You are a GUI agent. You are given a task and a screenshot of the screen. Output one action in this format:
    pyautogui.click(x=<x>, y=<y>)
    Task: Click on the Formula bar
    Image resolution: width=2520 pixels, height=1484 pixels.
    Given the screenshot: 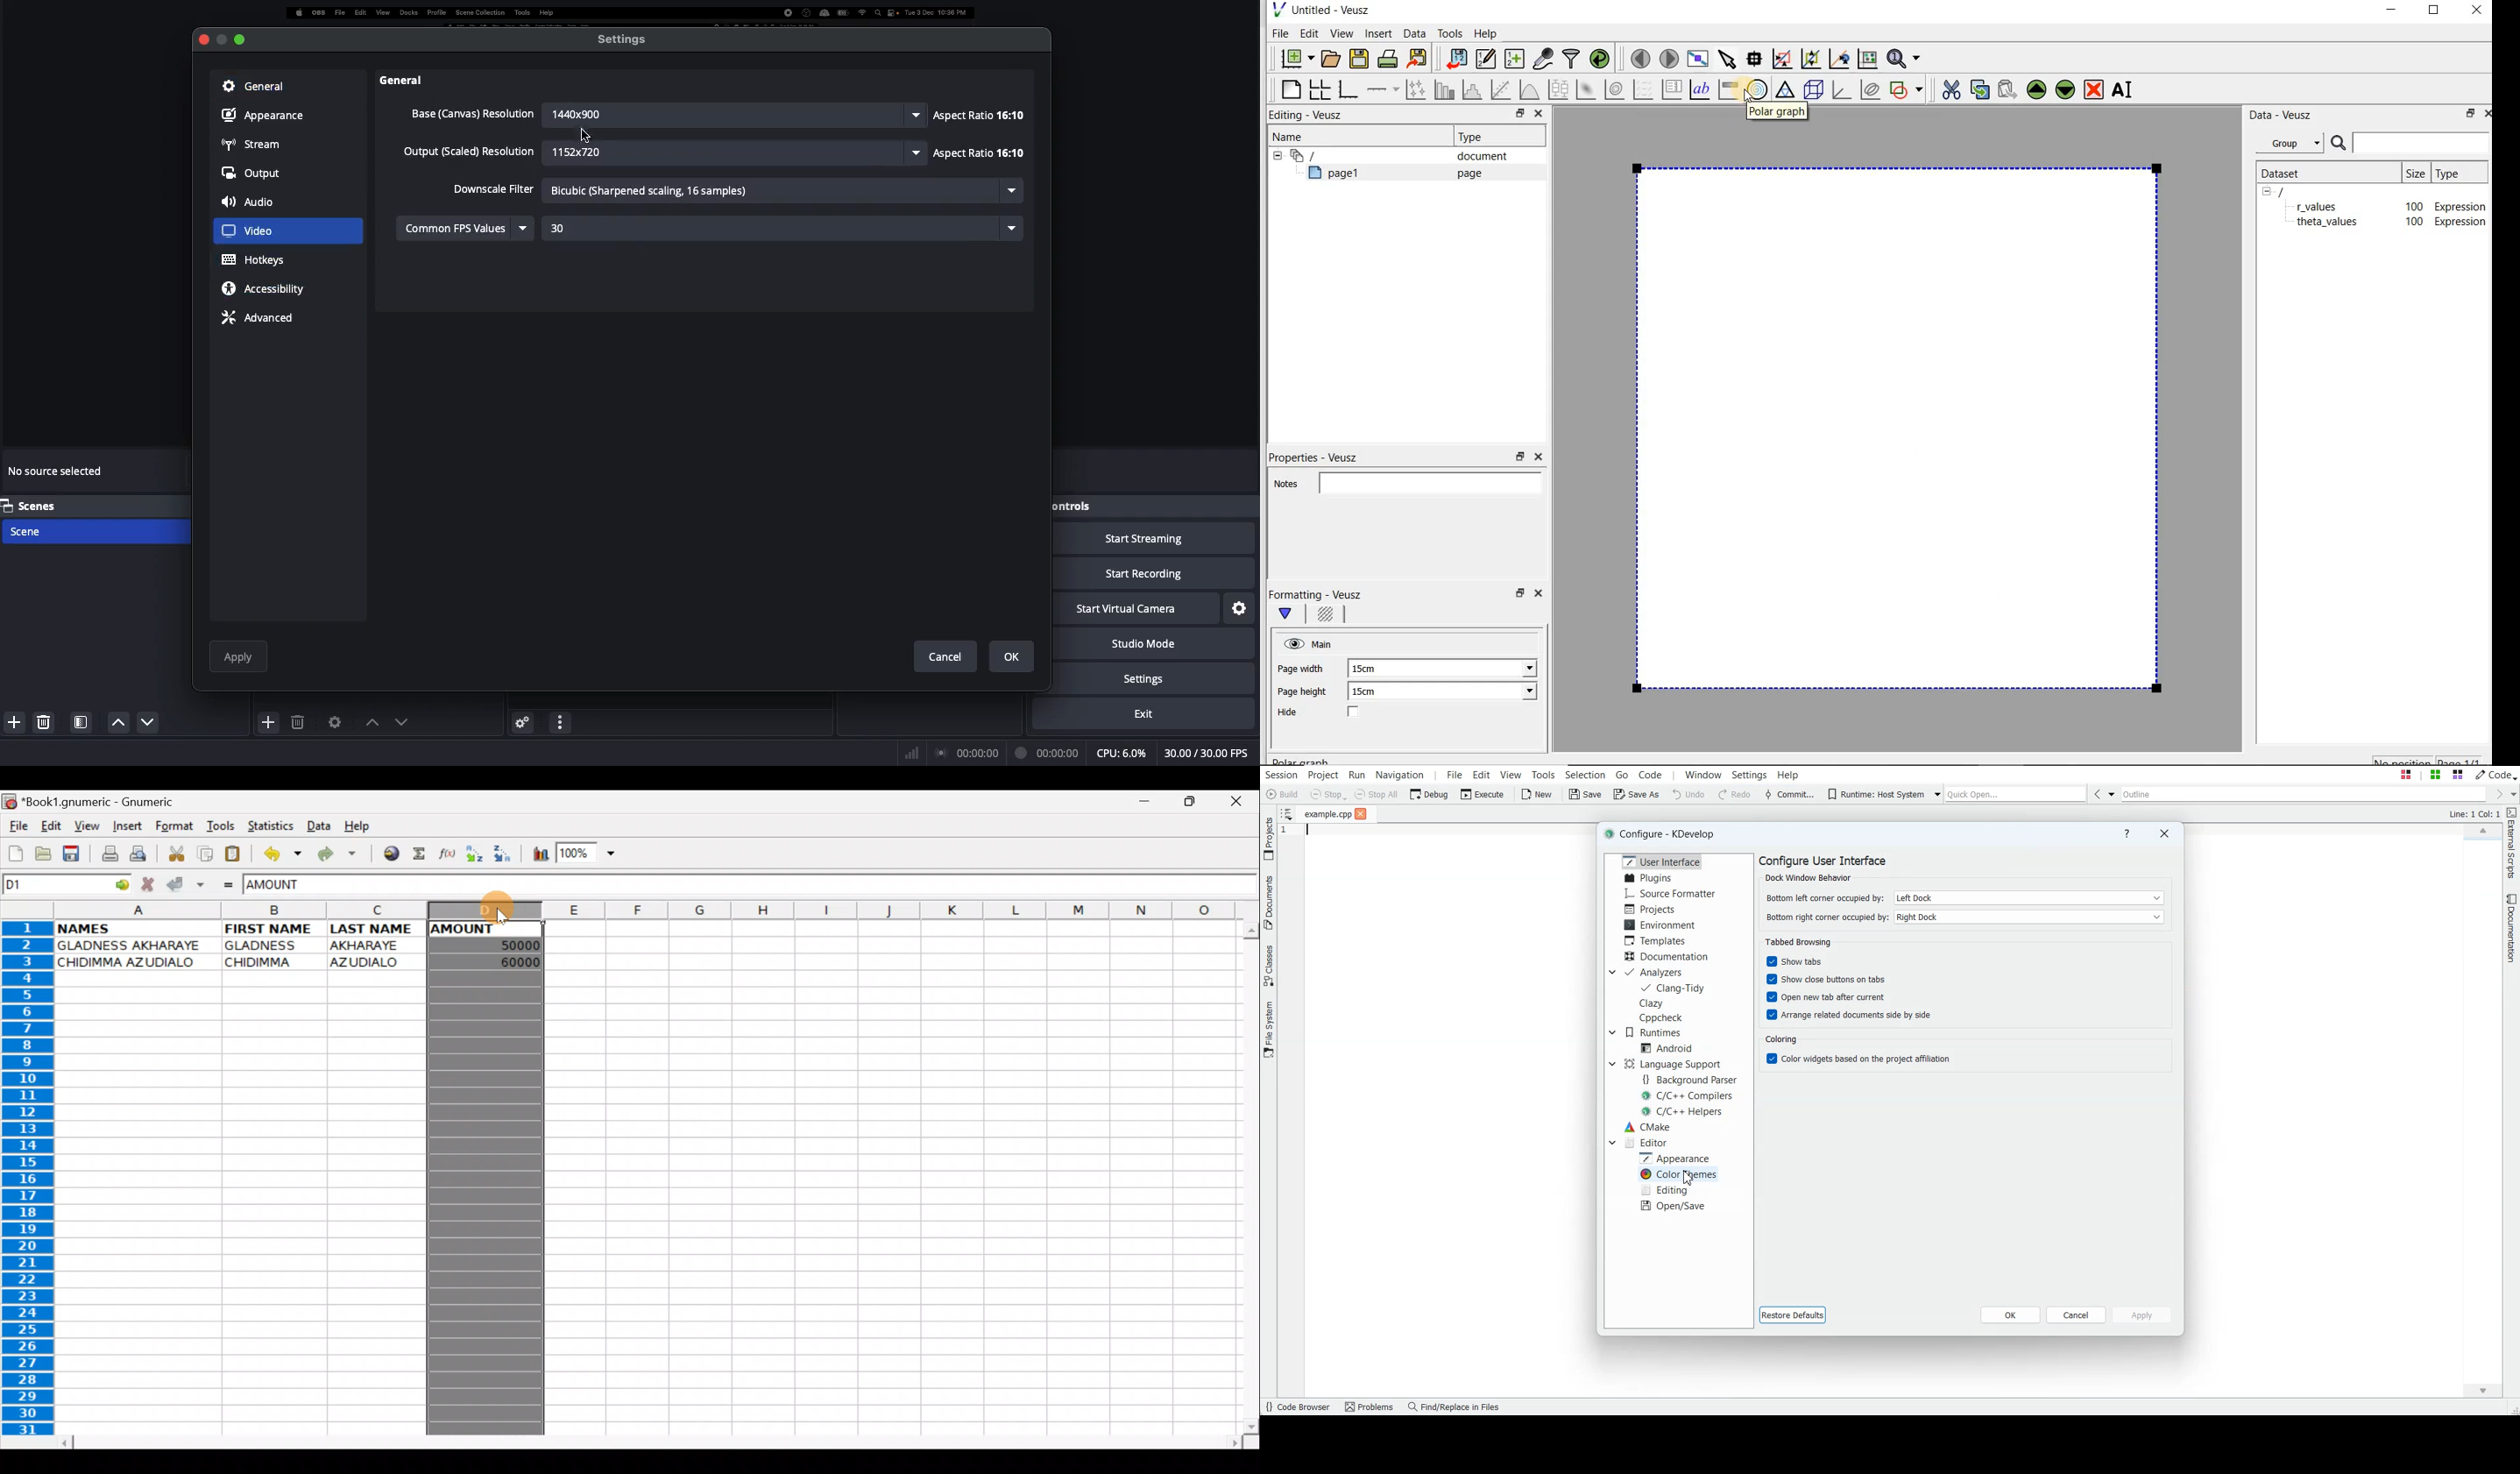 What is the action you would take?
    pyautogui.click(x=806, y=887)
    